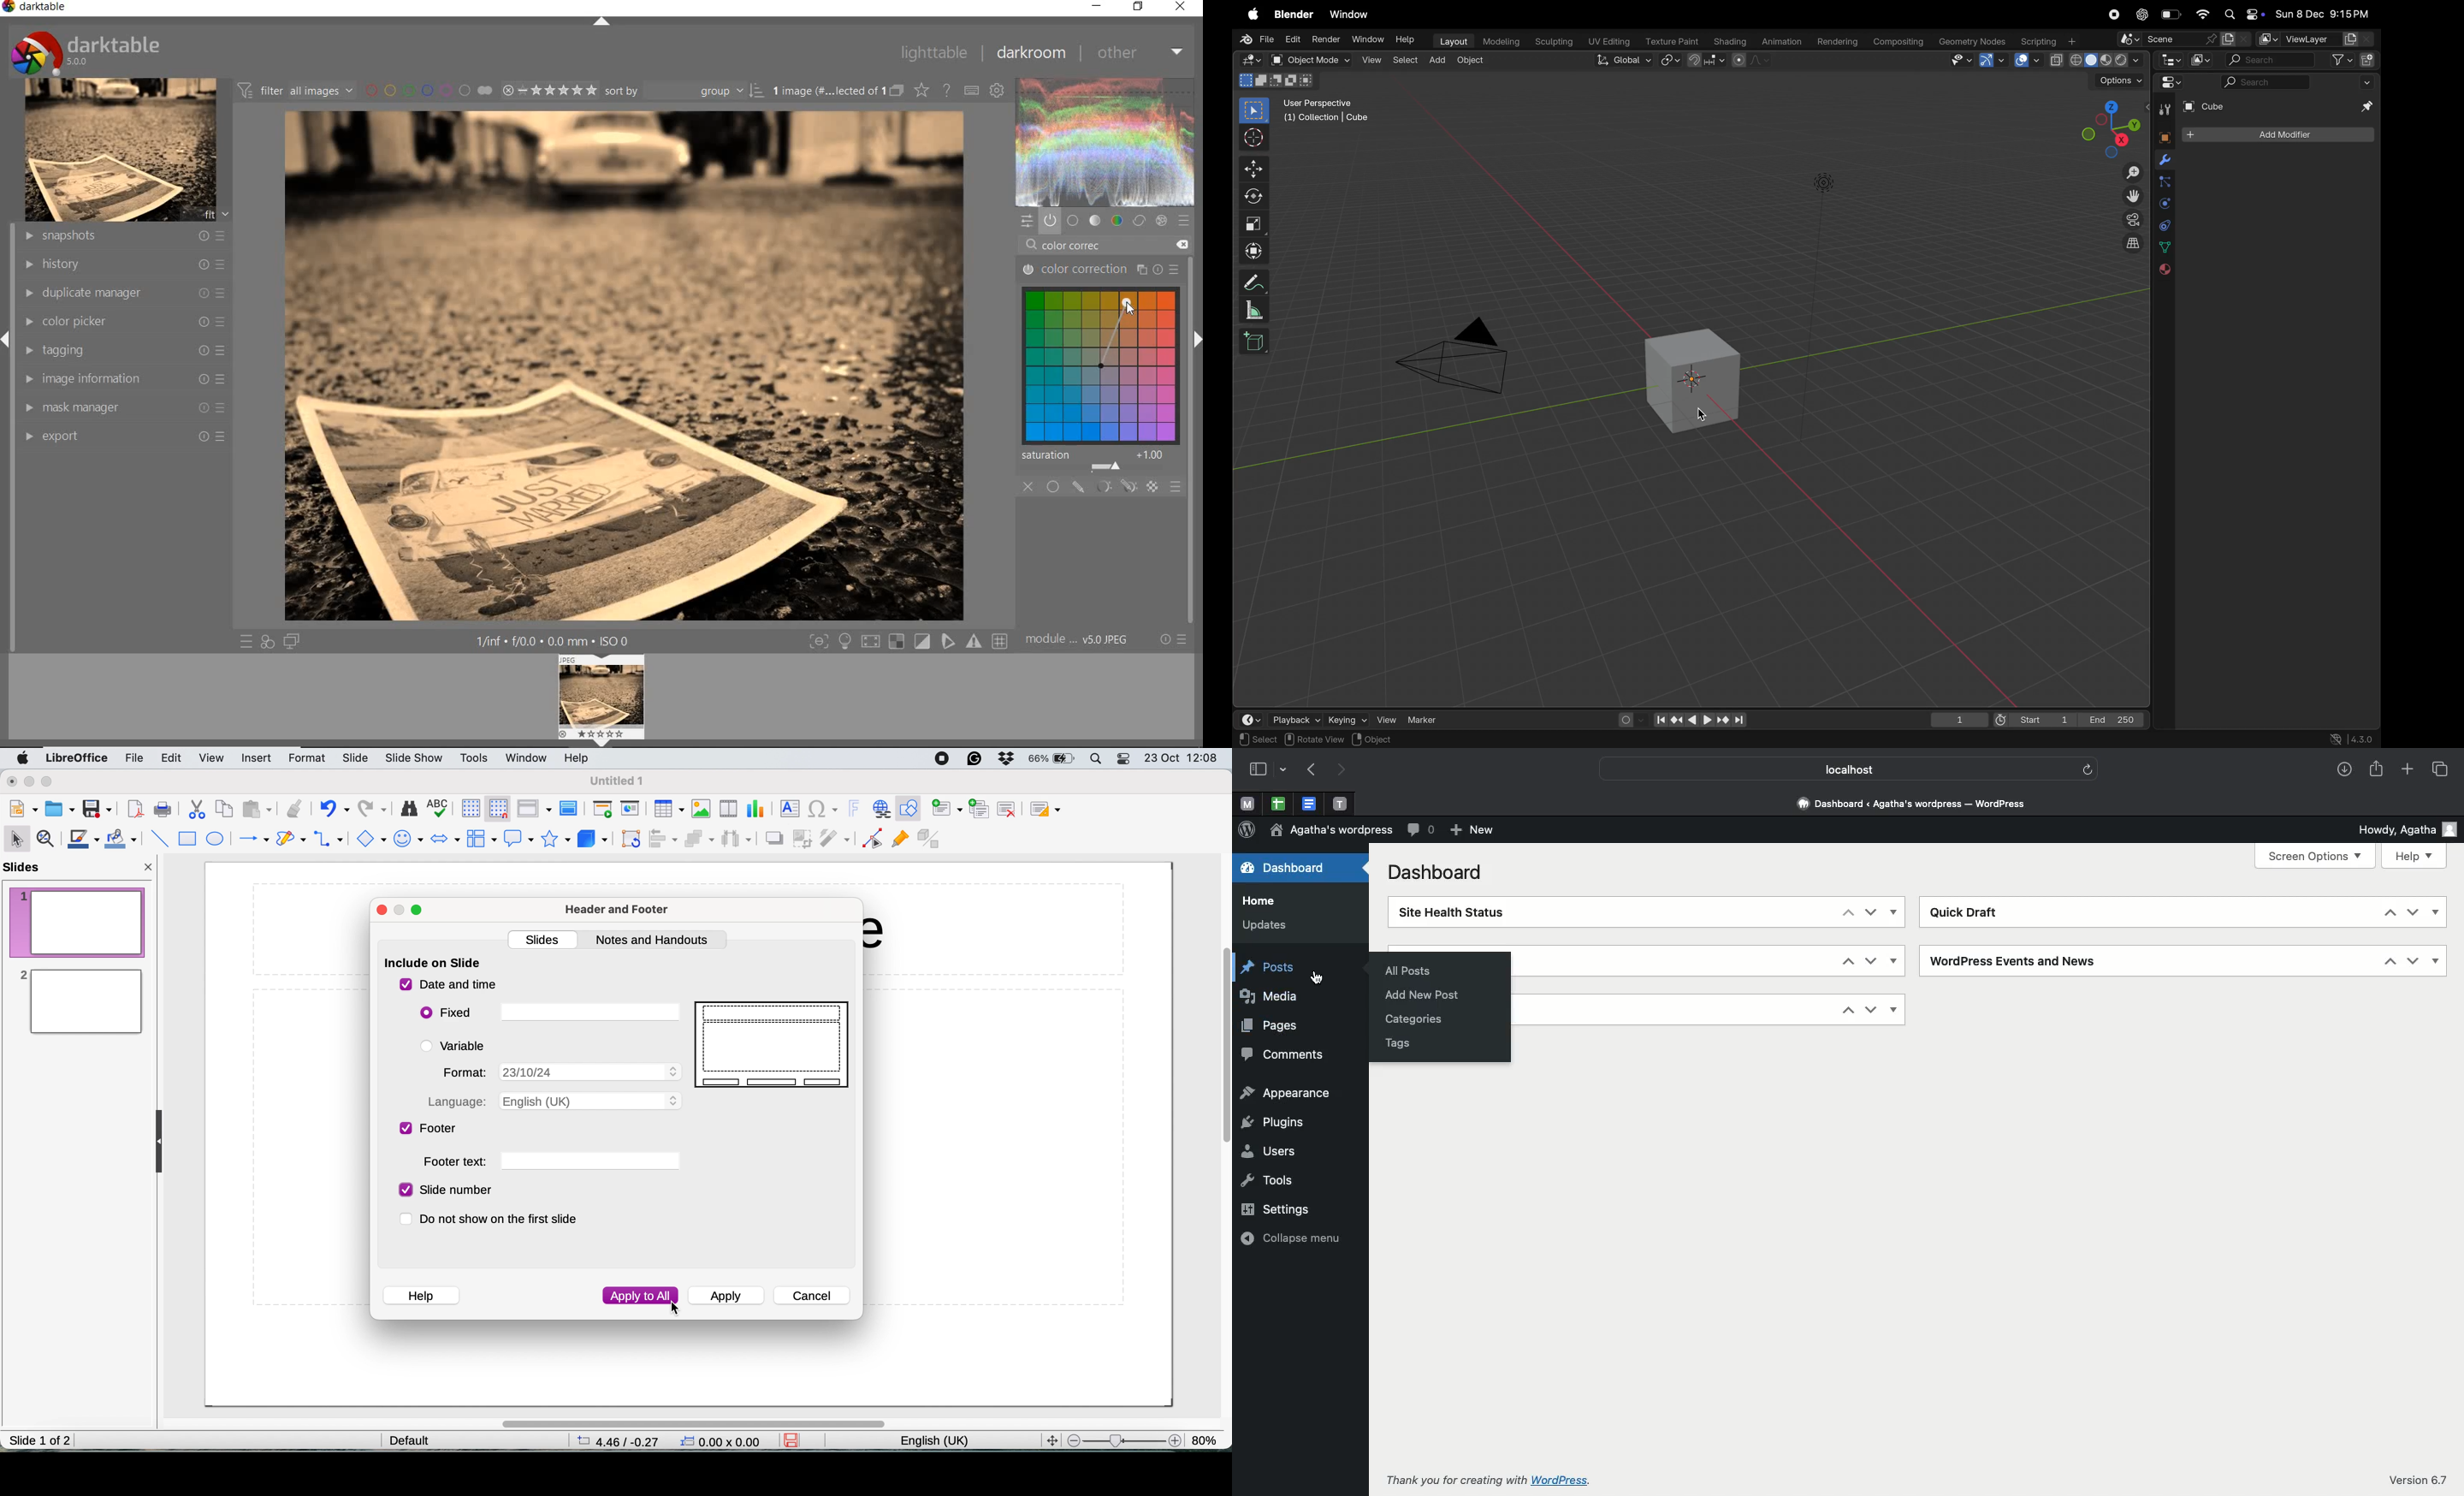  Describe the element at coordinates (976, 760) in the screenshot. I see `grammarly` at that location.